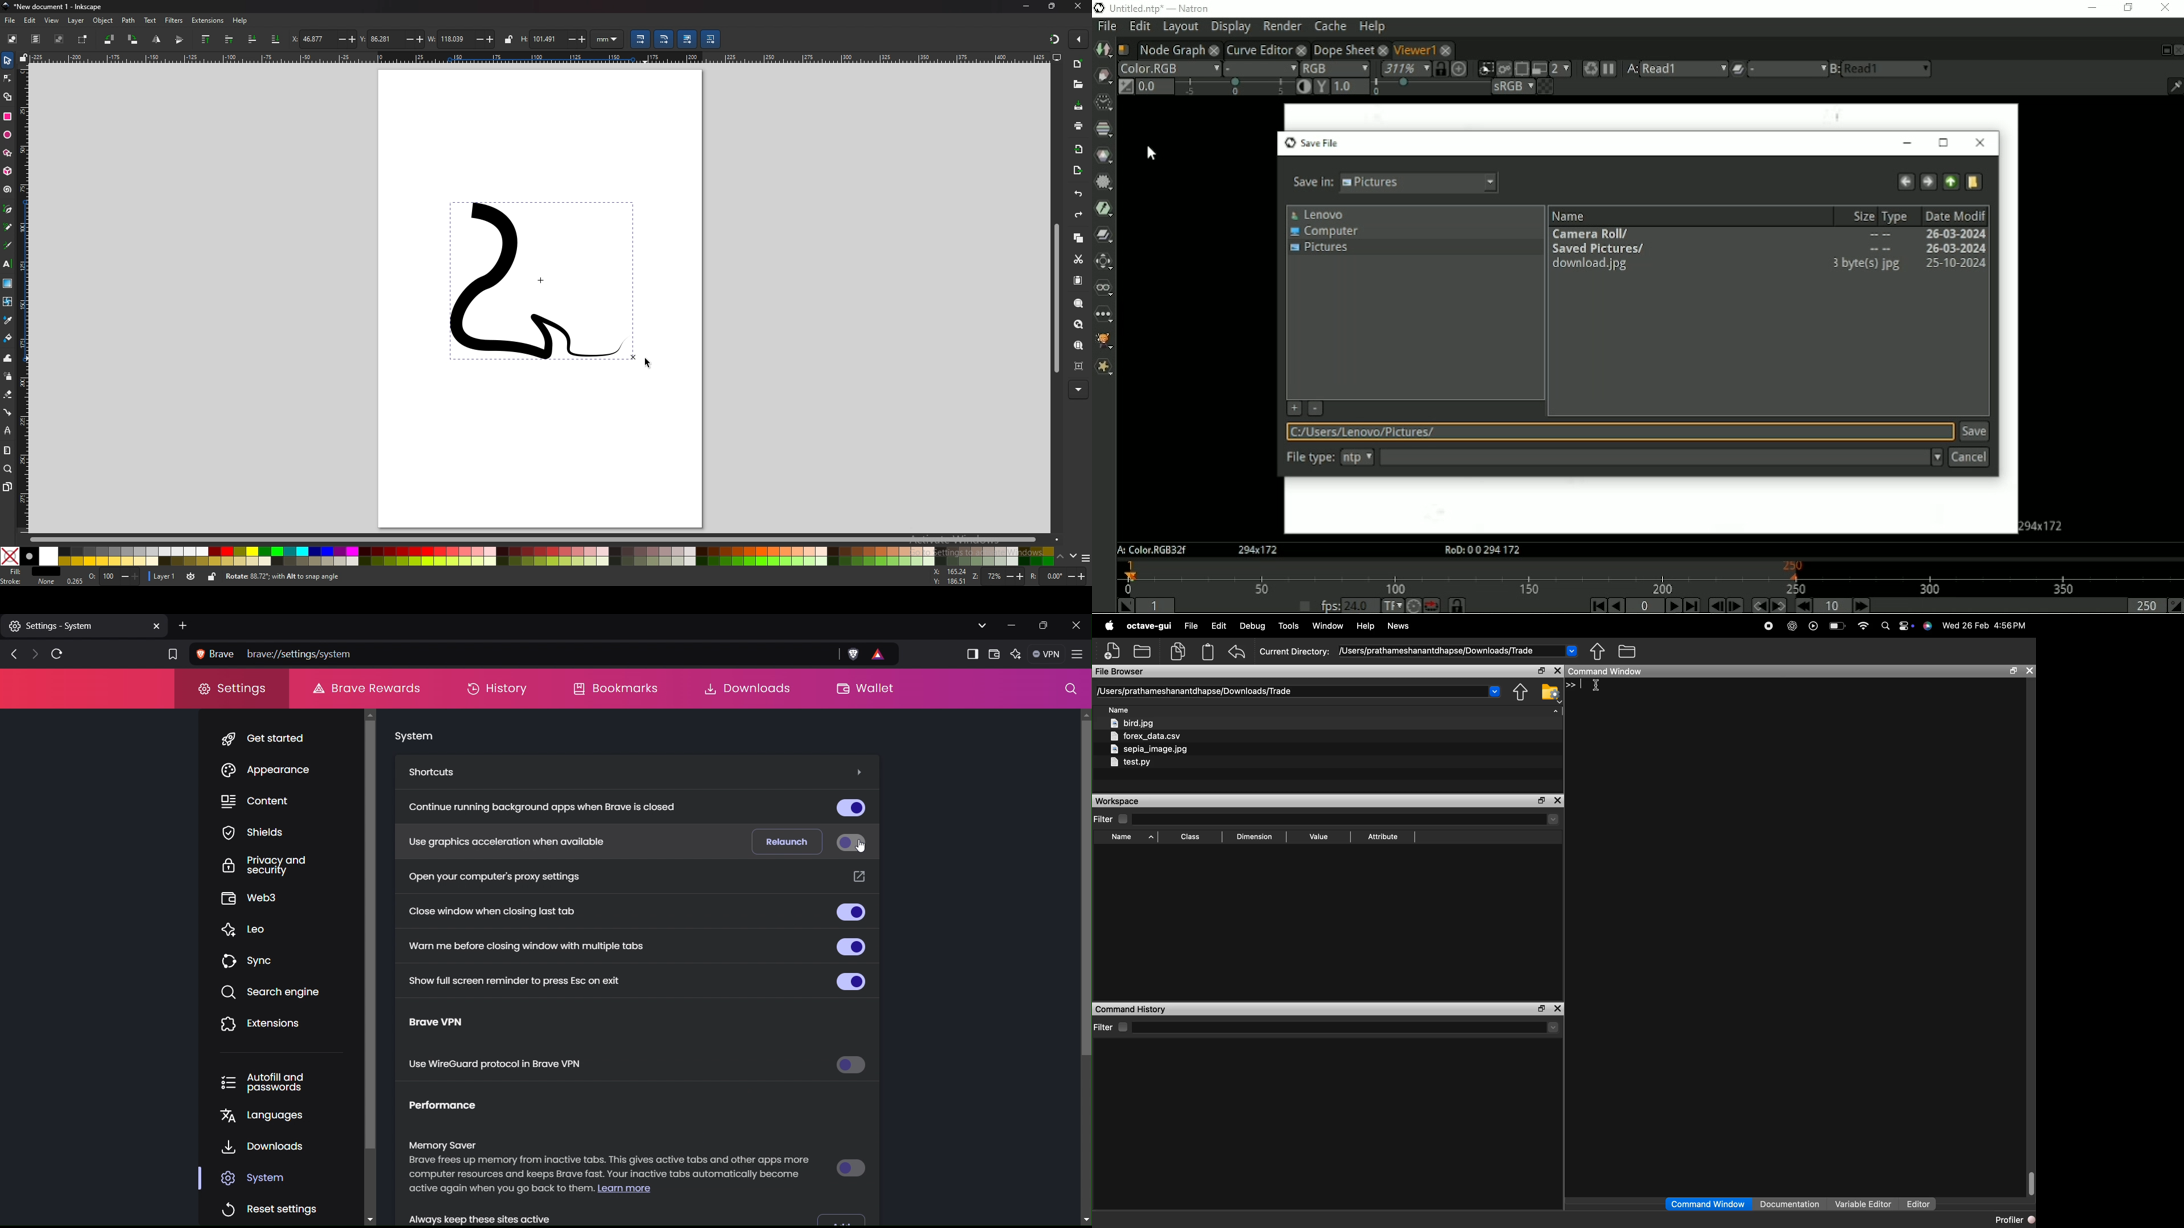  What do you see at coordinates (546, 539) in the screenshot?
I see `scroll bar` at bounding box center [546, 539].